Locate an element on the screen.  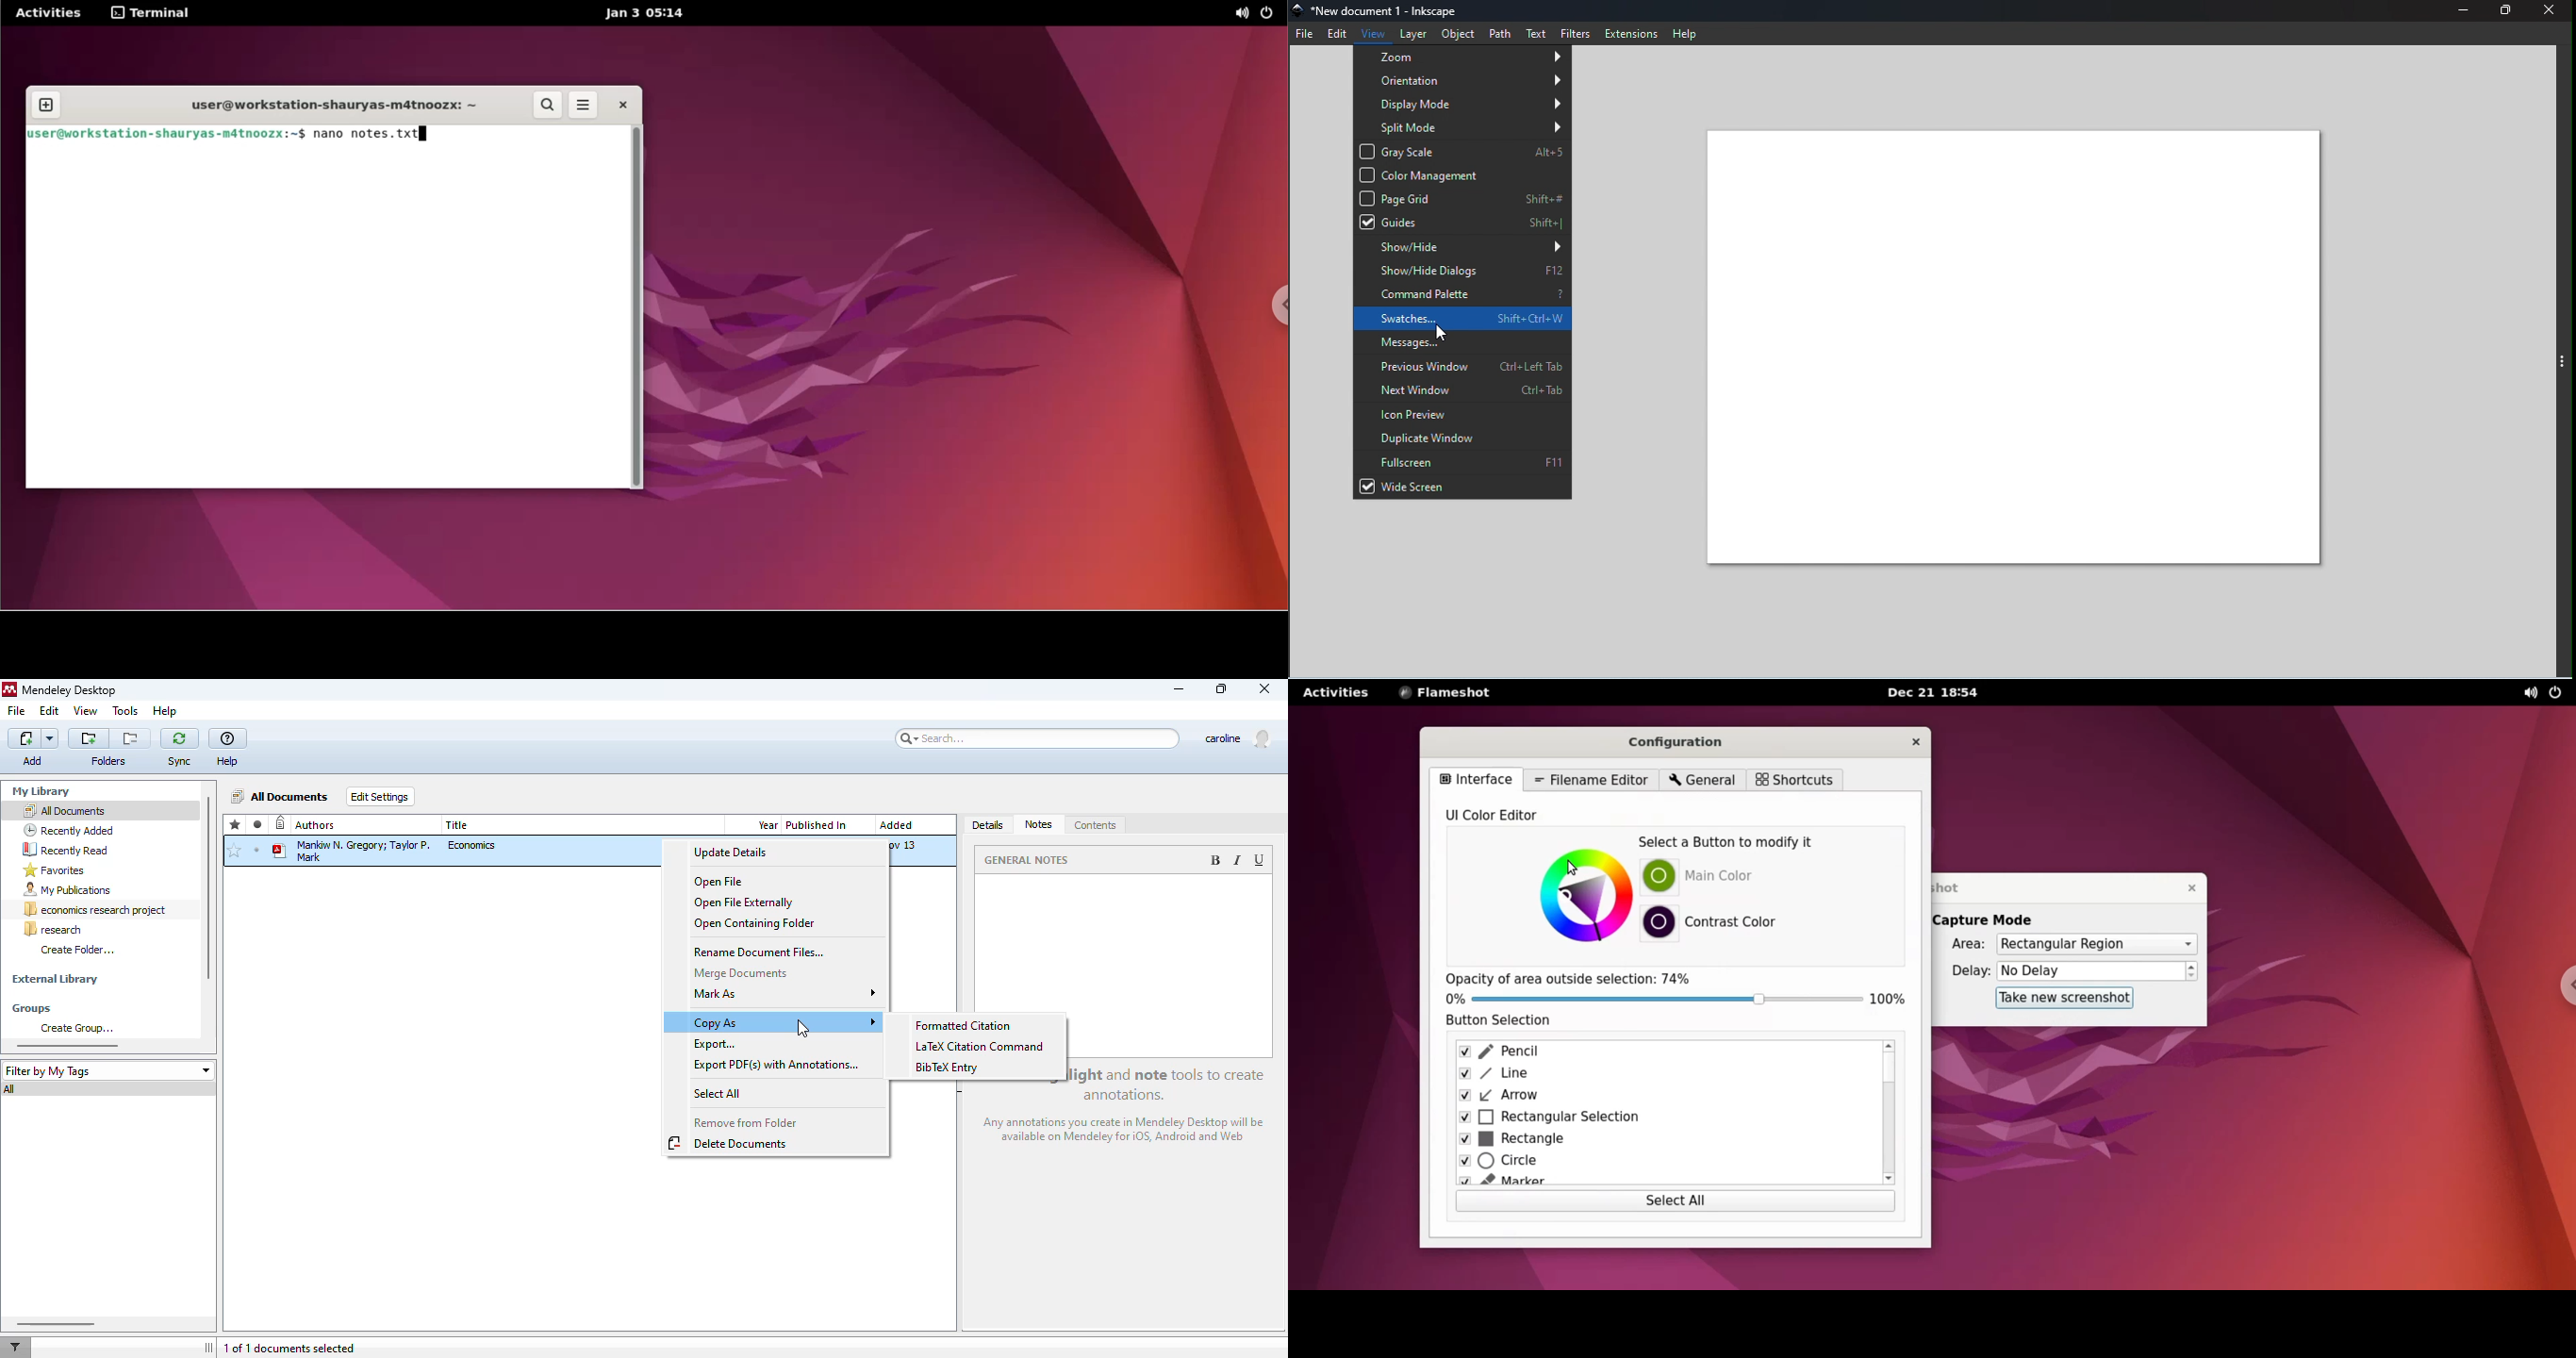
Command palette is located at coordinates (1462, 292).